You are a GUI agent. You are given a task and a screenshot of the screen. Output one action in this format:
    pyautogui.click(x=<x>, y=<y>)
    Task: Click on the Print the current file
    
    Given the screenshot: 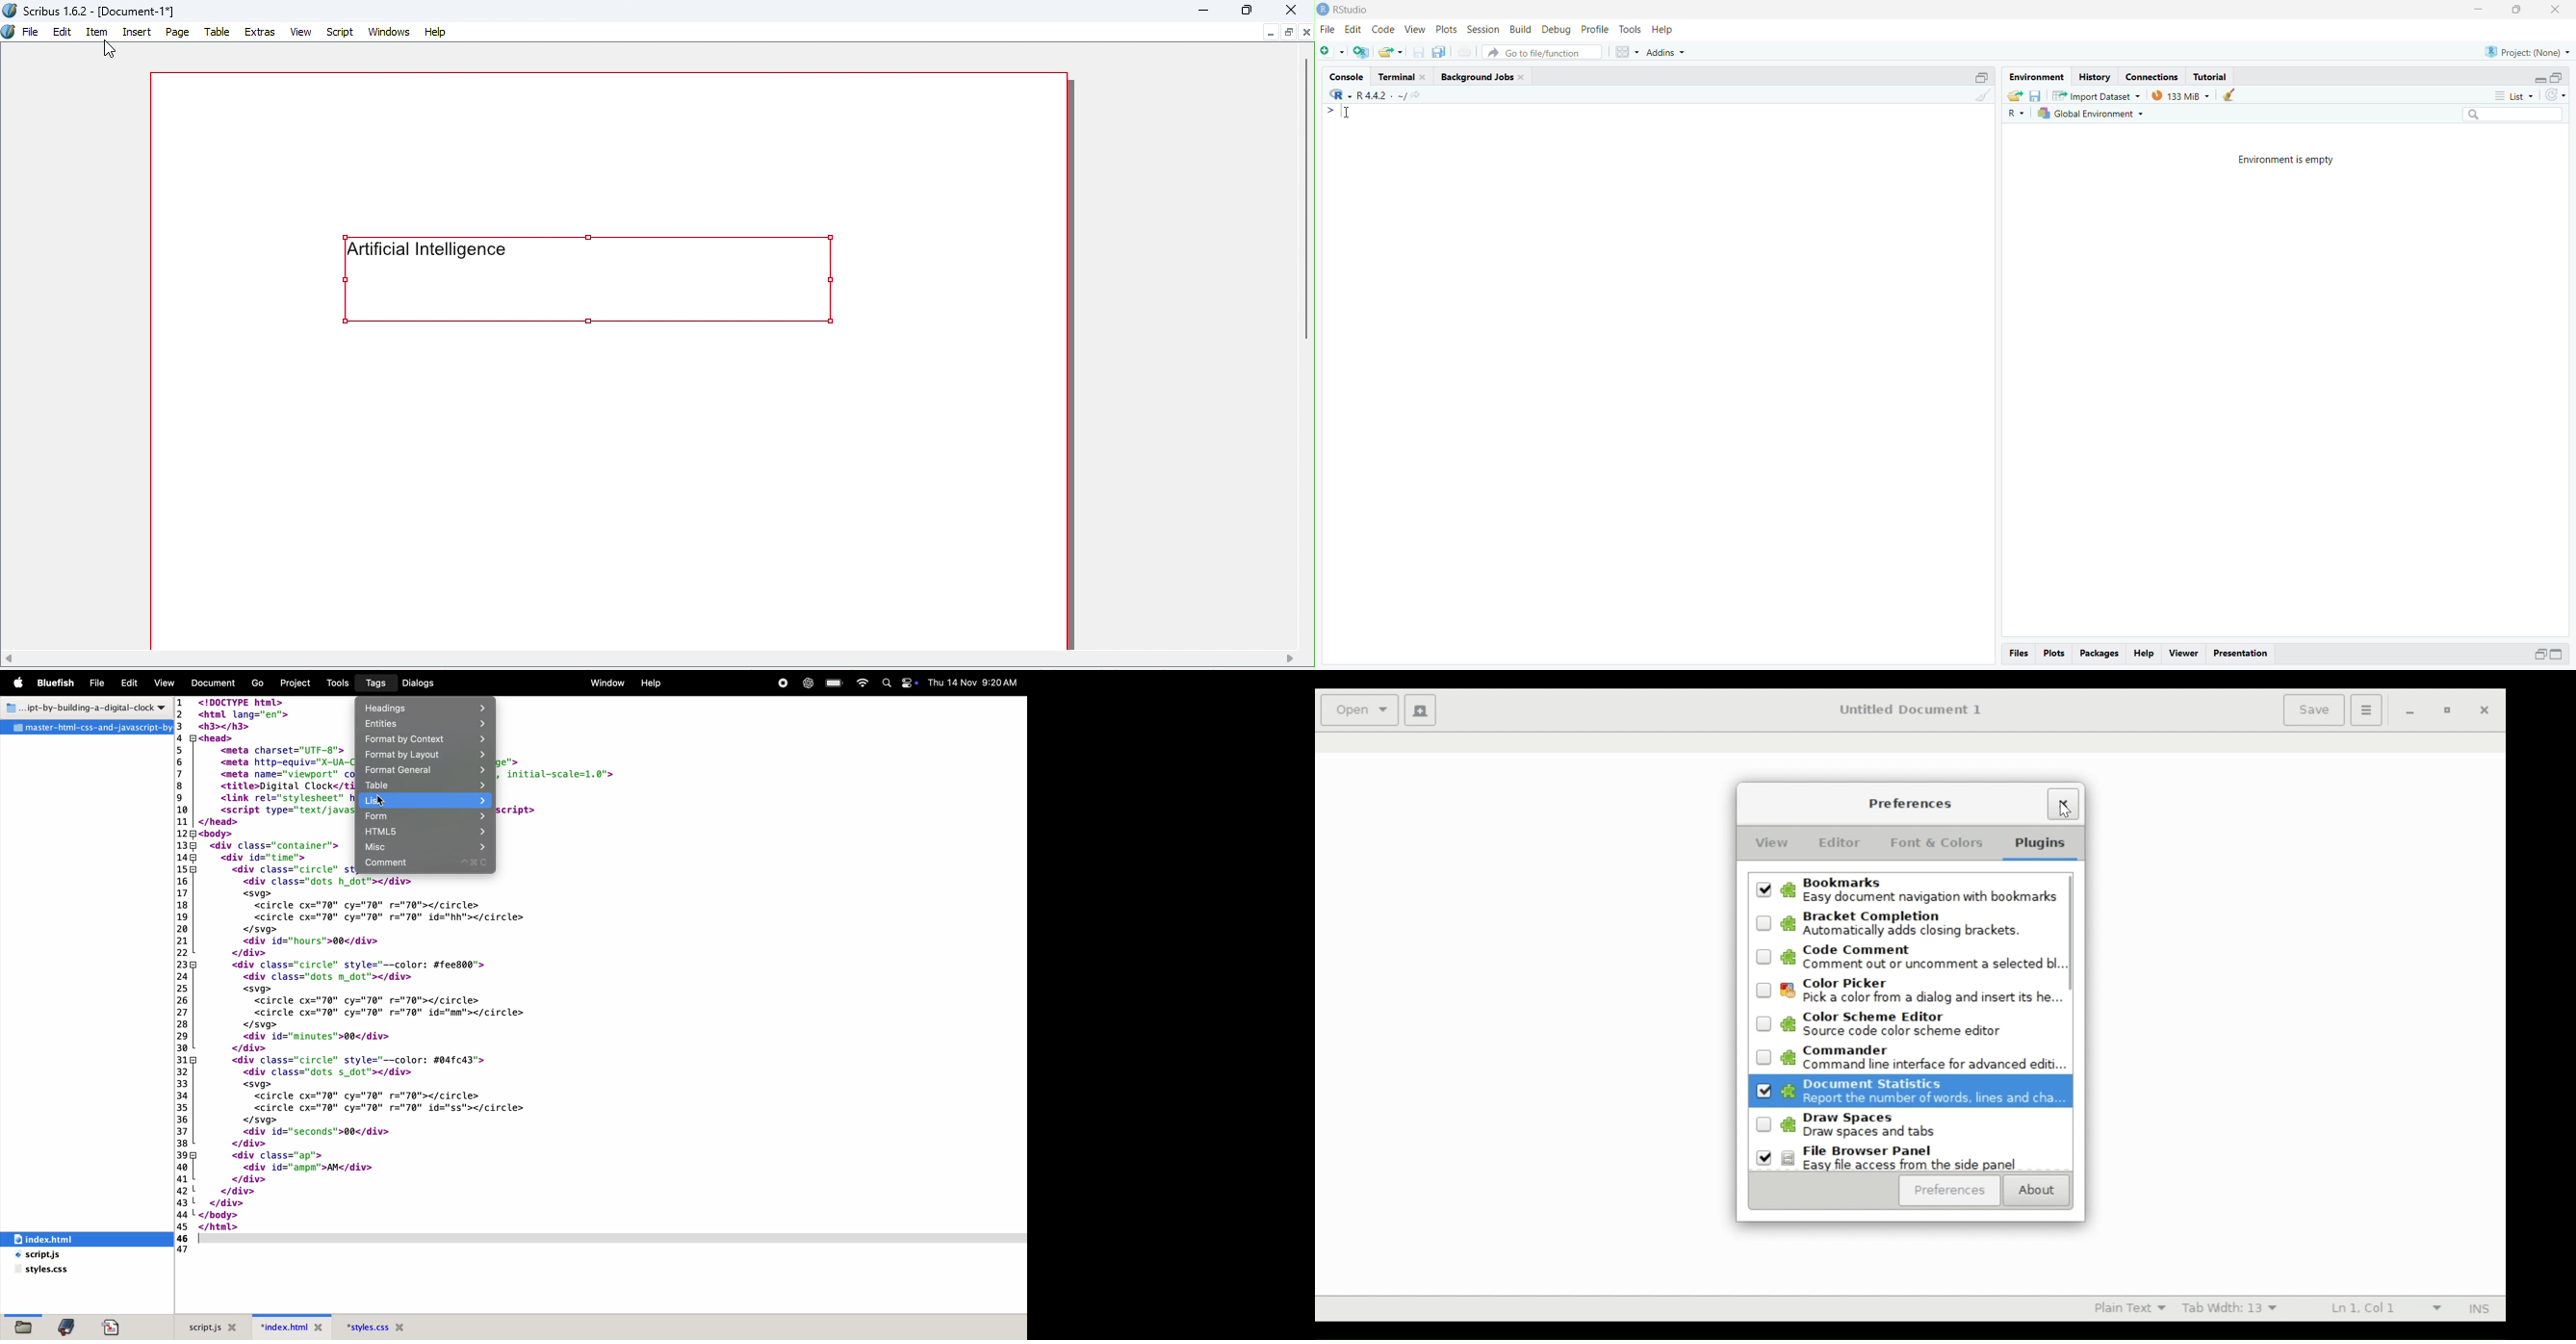 What is the action you would take?
    pyautogui.click(x=1463, y=53)
    